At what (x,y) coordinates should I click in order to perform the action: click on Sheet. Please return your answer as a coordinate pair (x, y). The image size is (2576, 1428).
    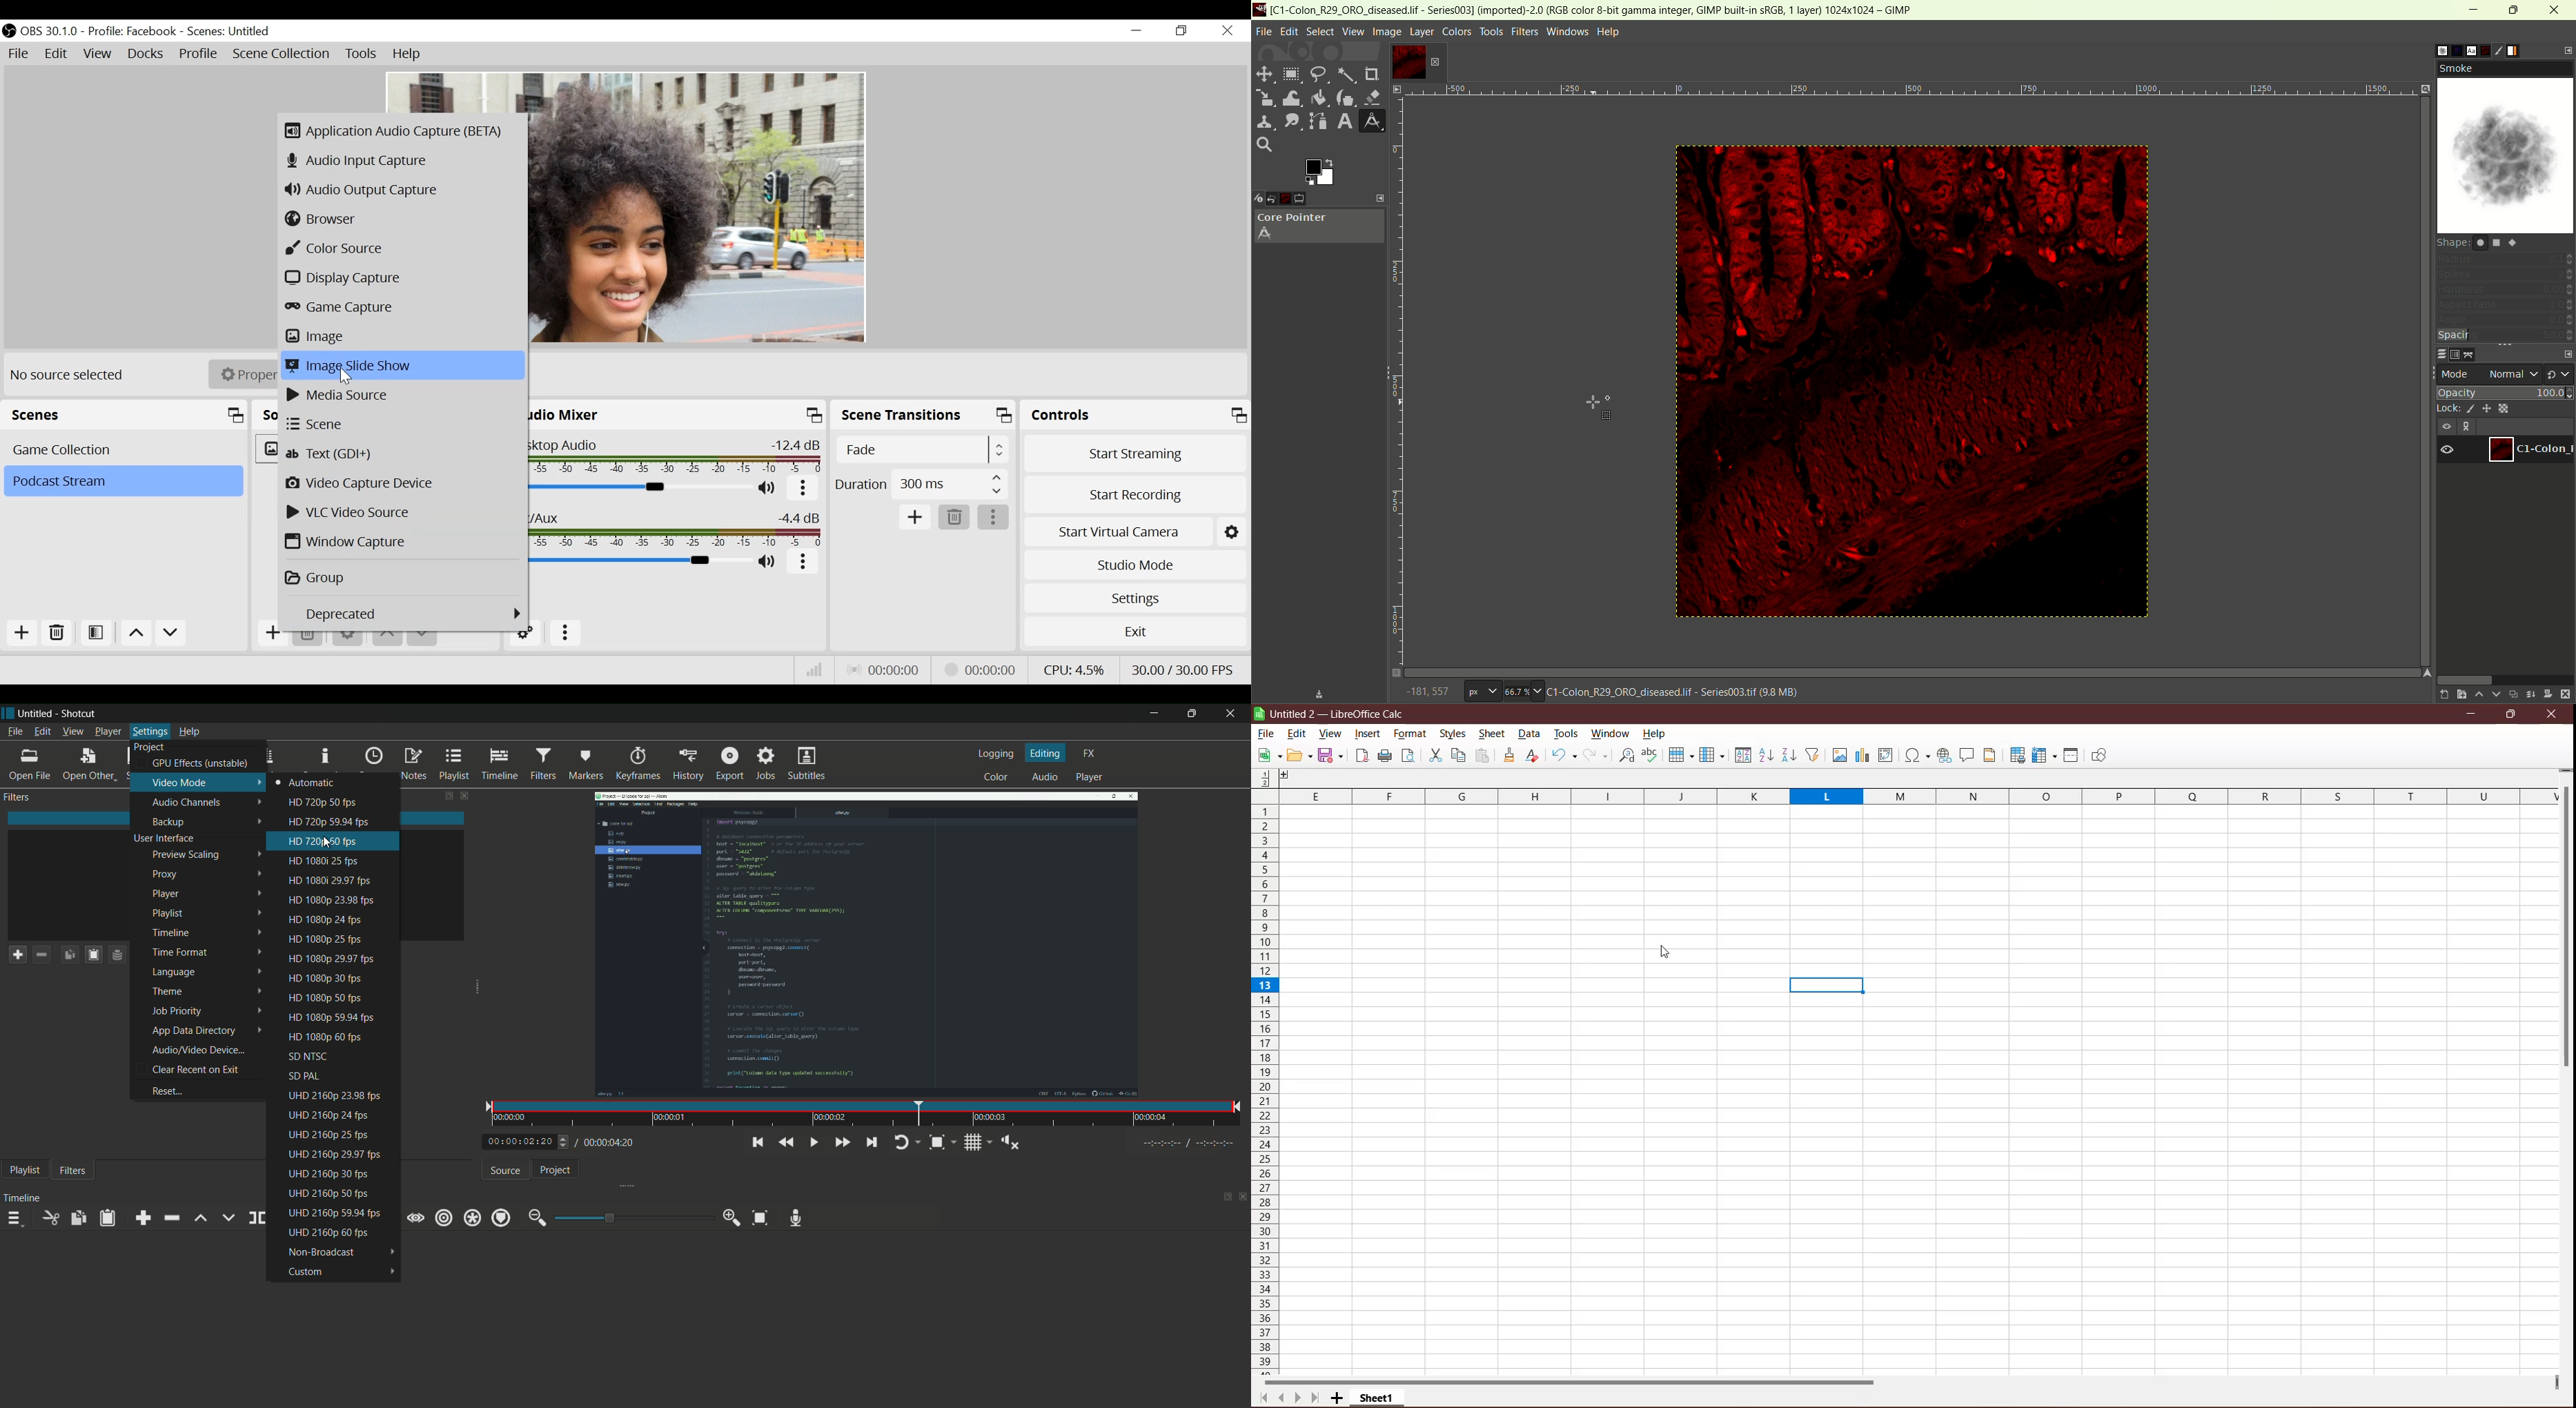
    Looking at the image, I should click on (1493, 735).